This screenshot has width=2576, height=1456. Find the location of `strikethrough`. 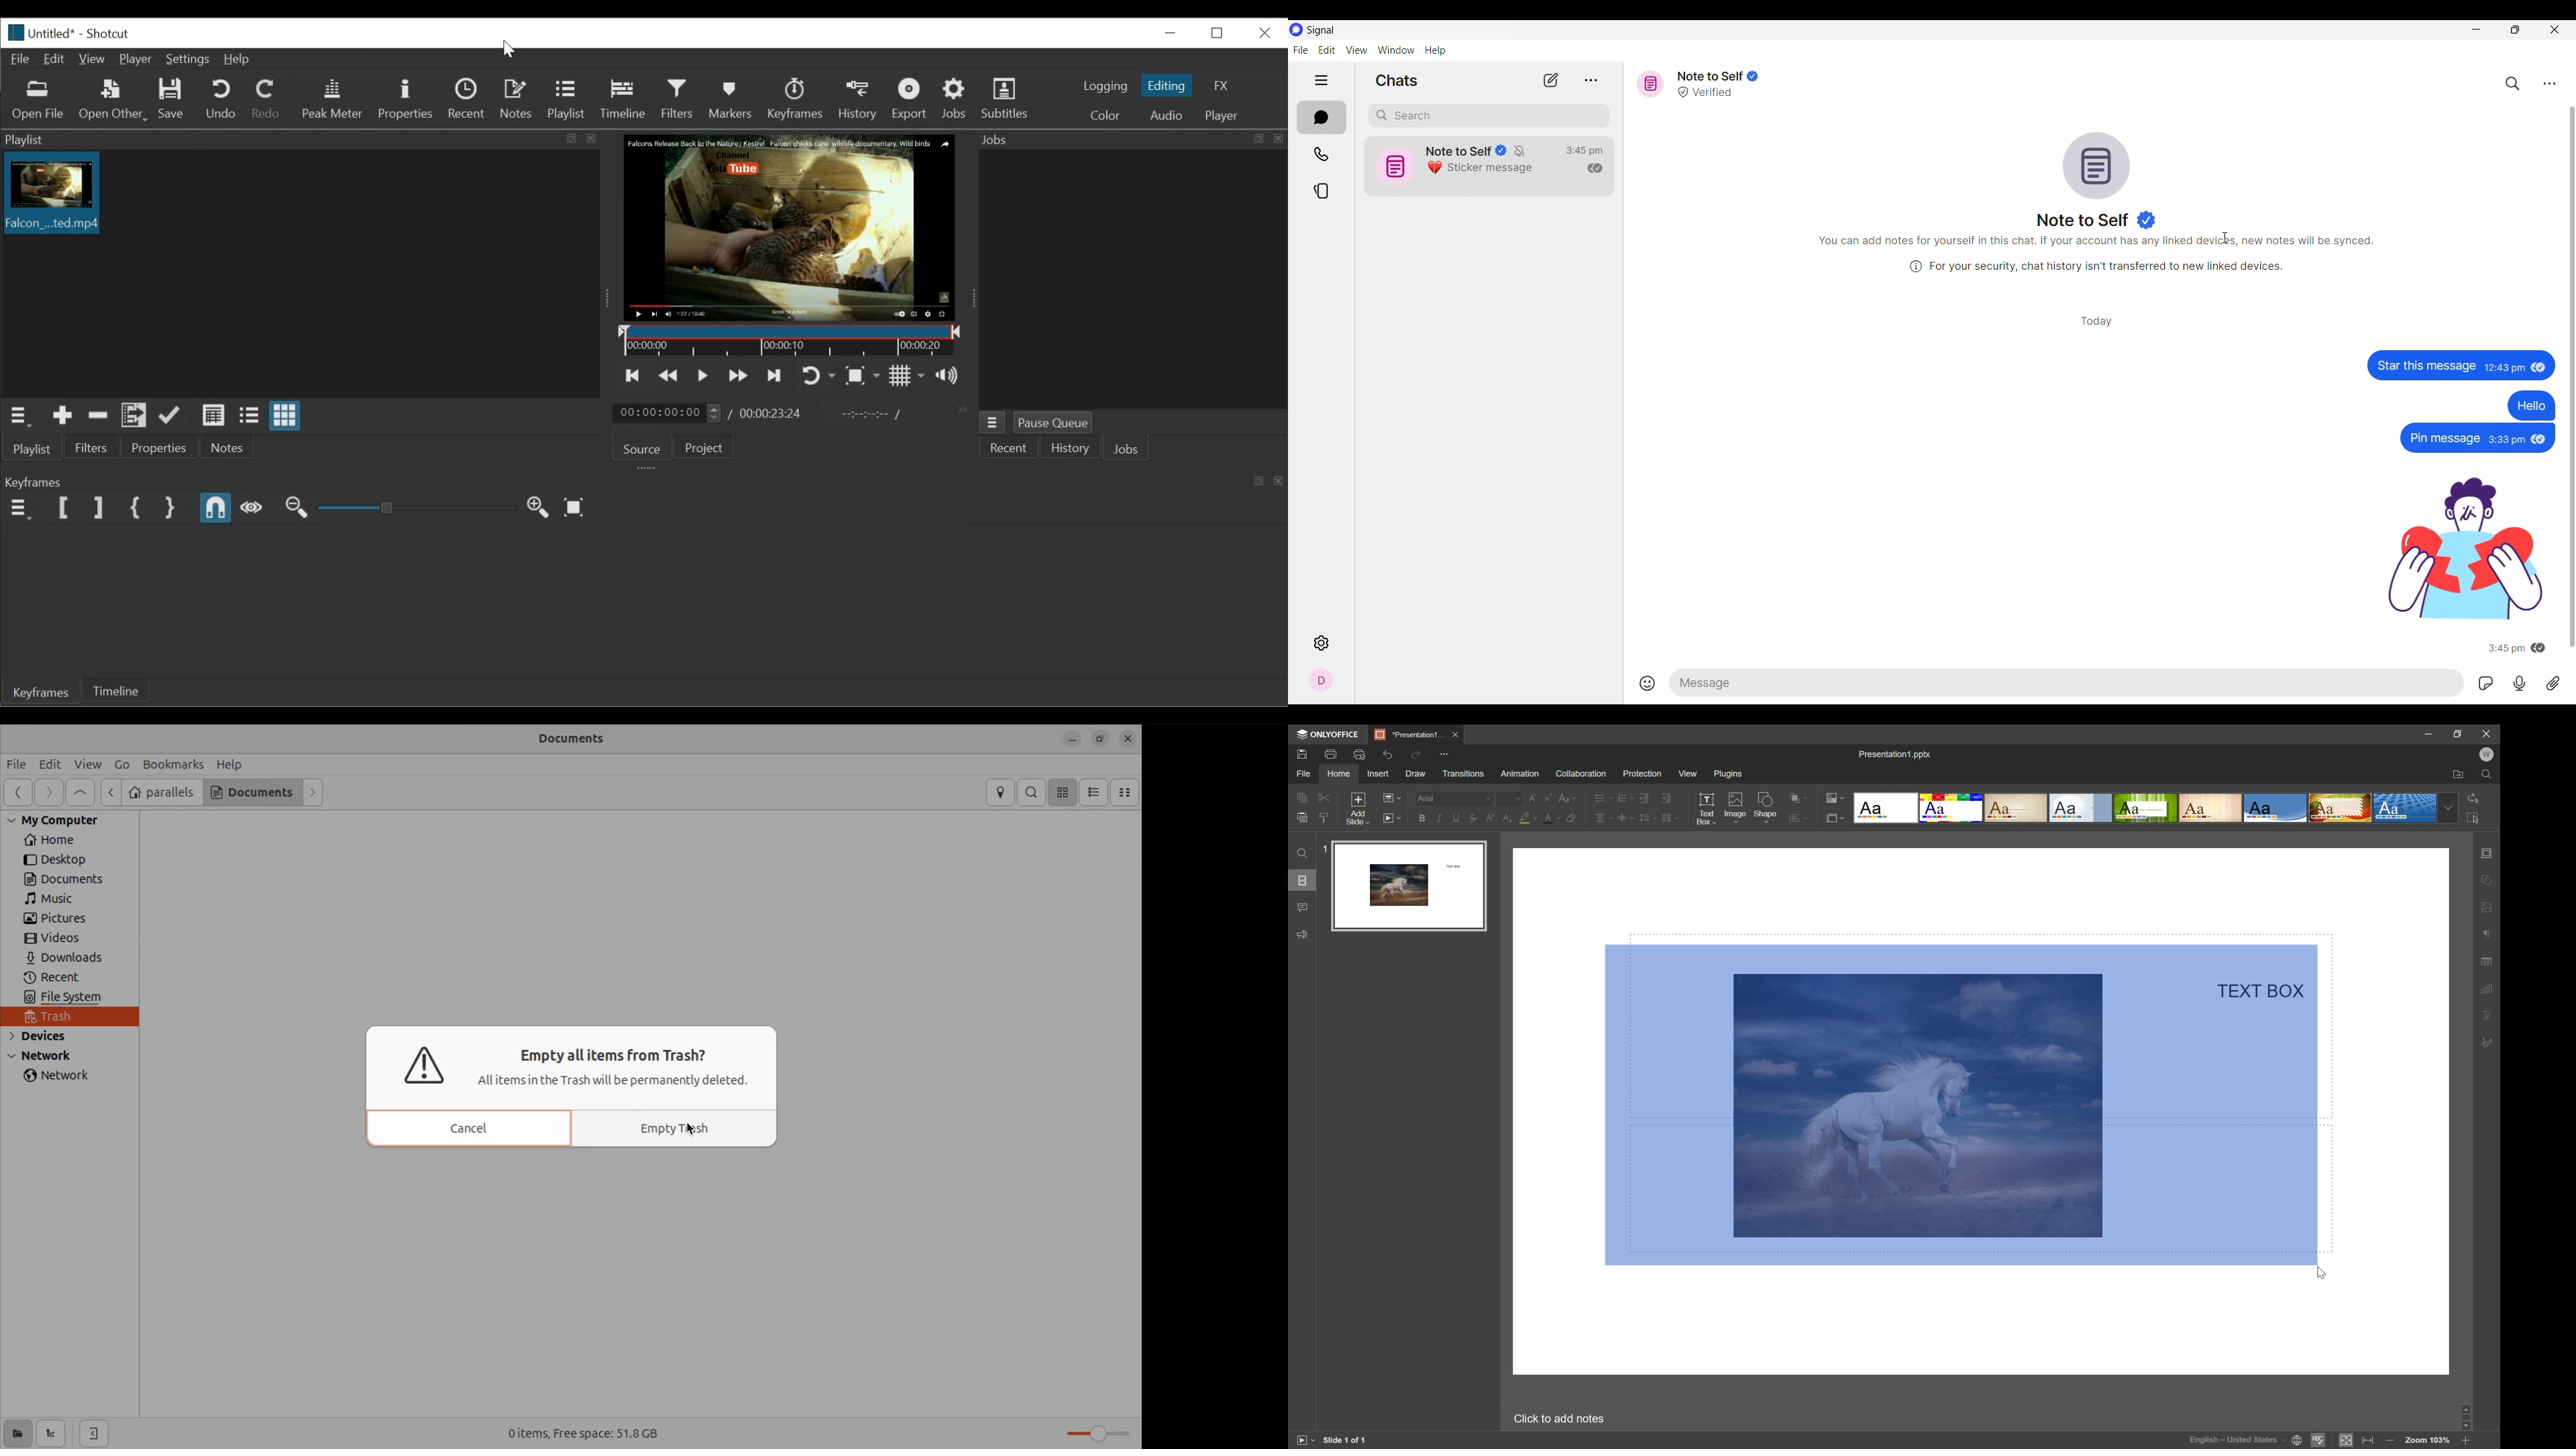

strikethrough is located at coordinates (1474, 818).